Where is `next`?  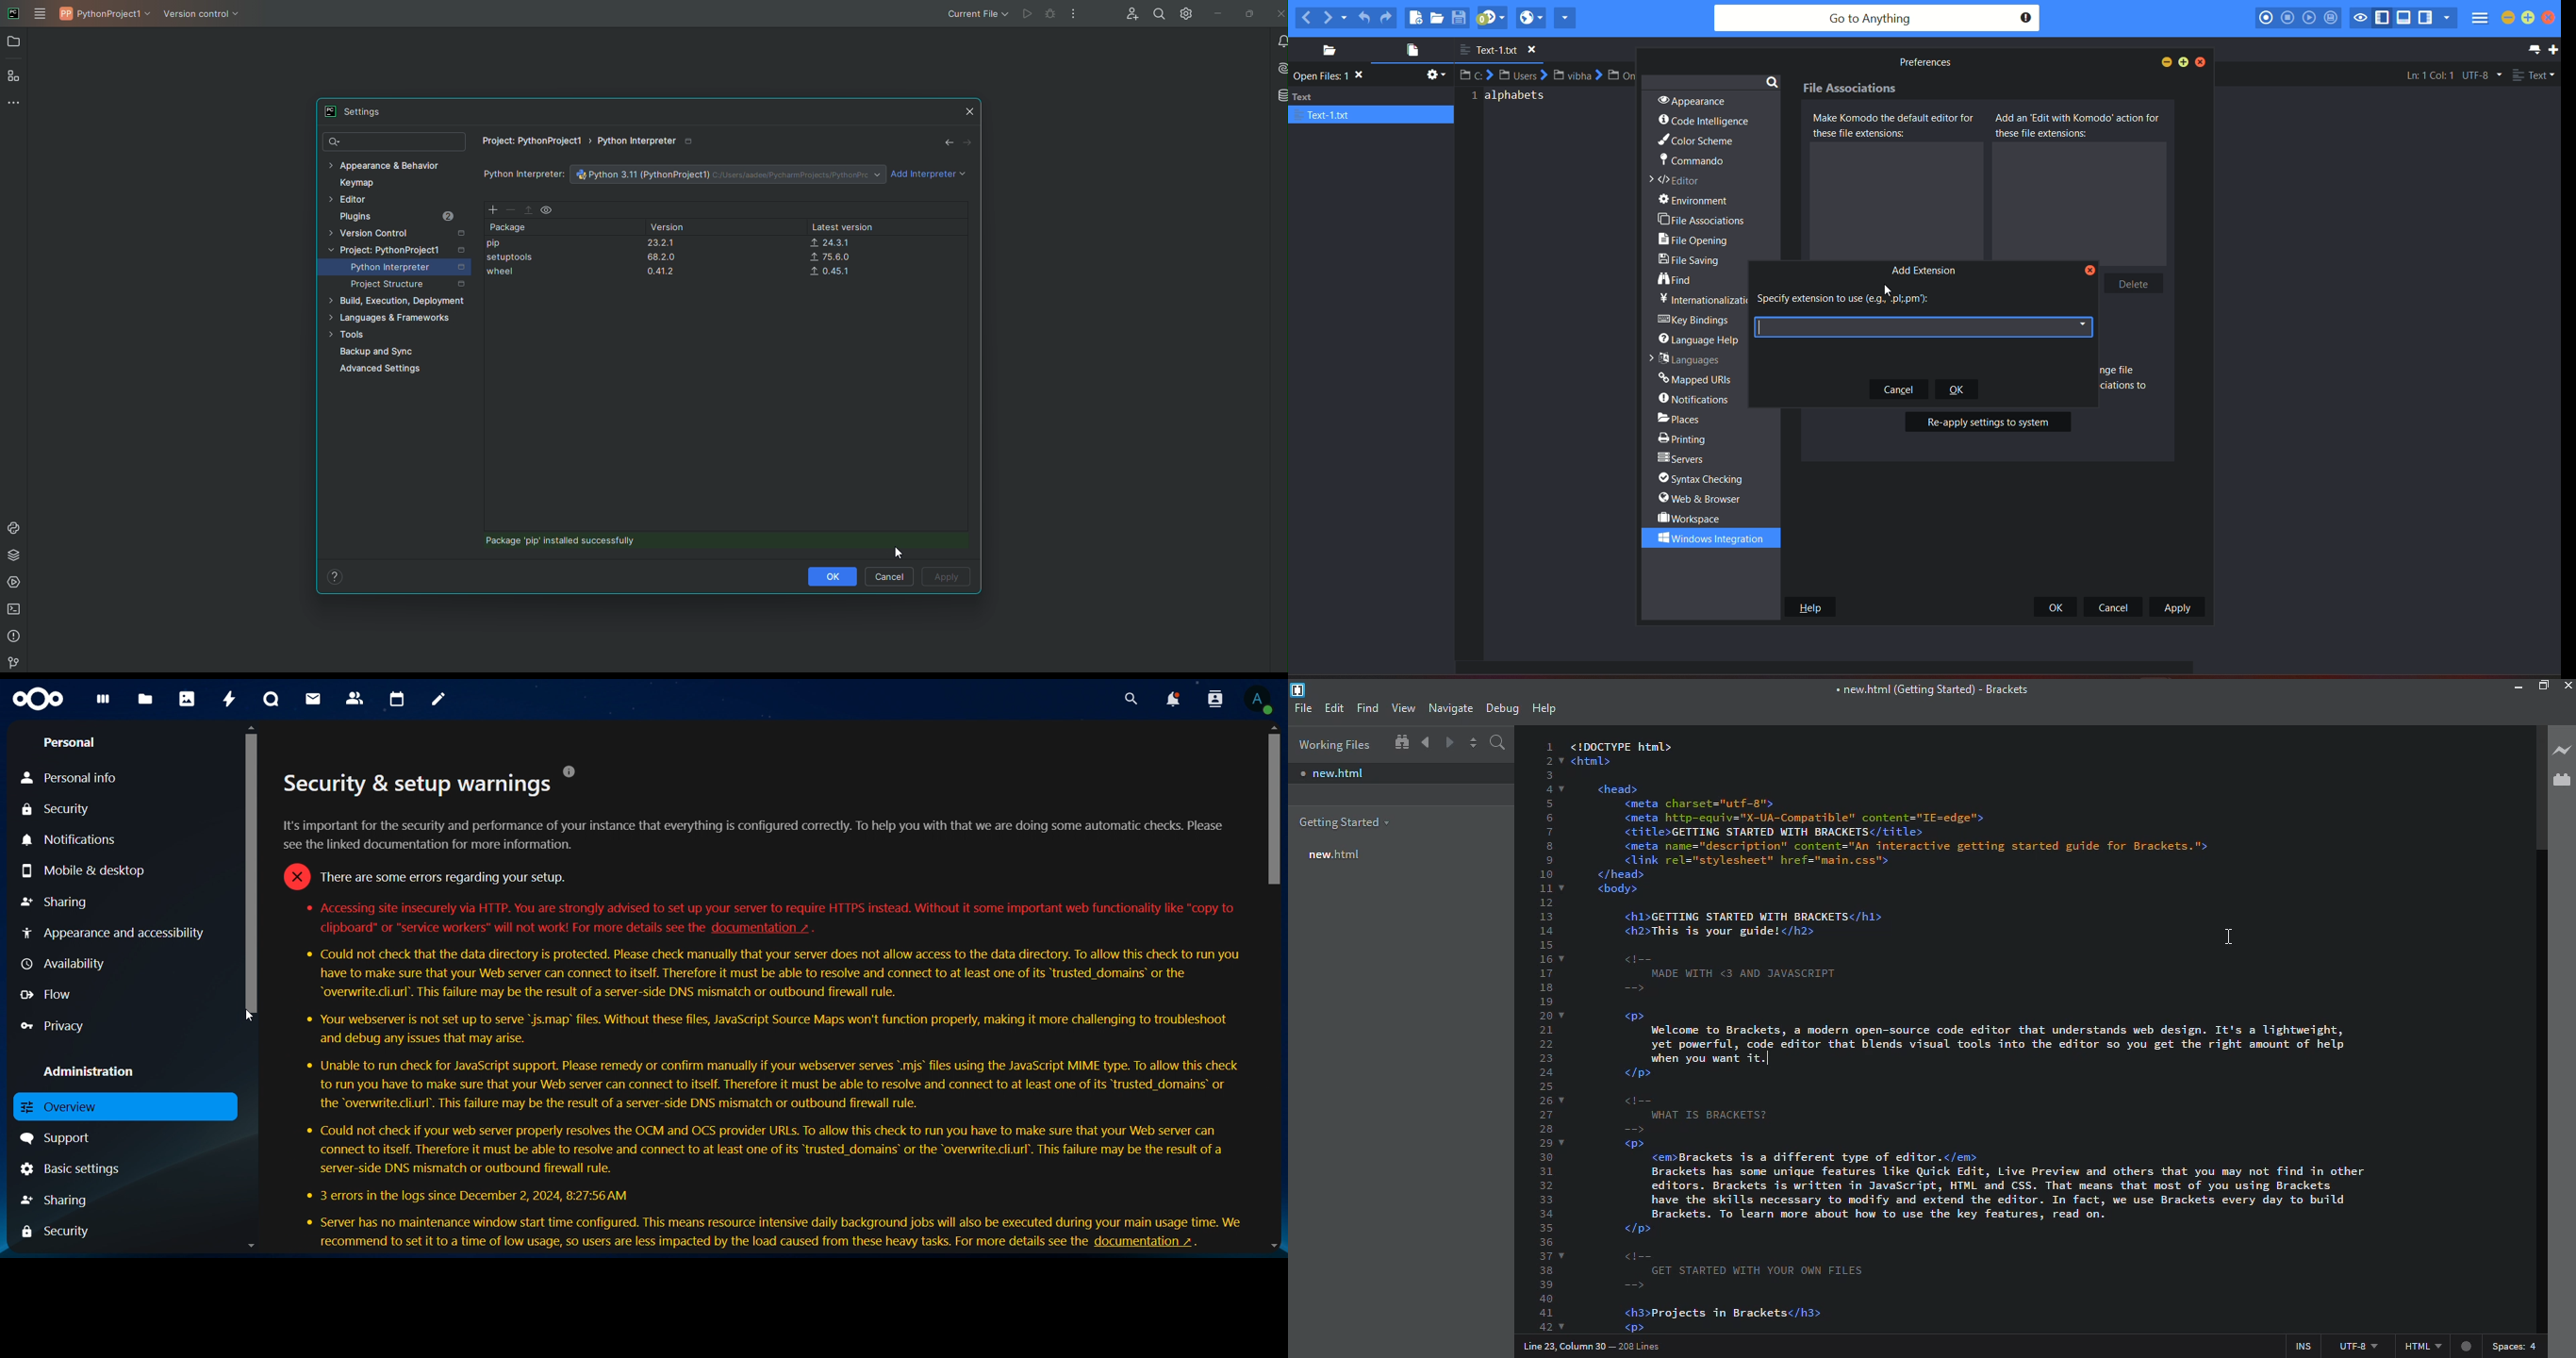 next is located at coordinates (1335, 17).